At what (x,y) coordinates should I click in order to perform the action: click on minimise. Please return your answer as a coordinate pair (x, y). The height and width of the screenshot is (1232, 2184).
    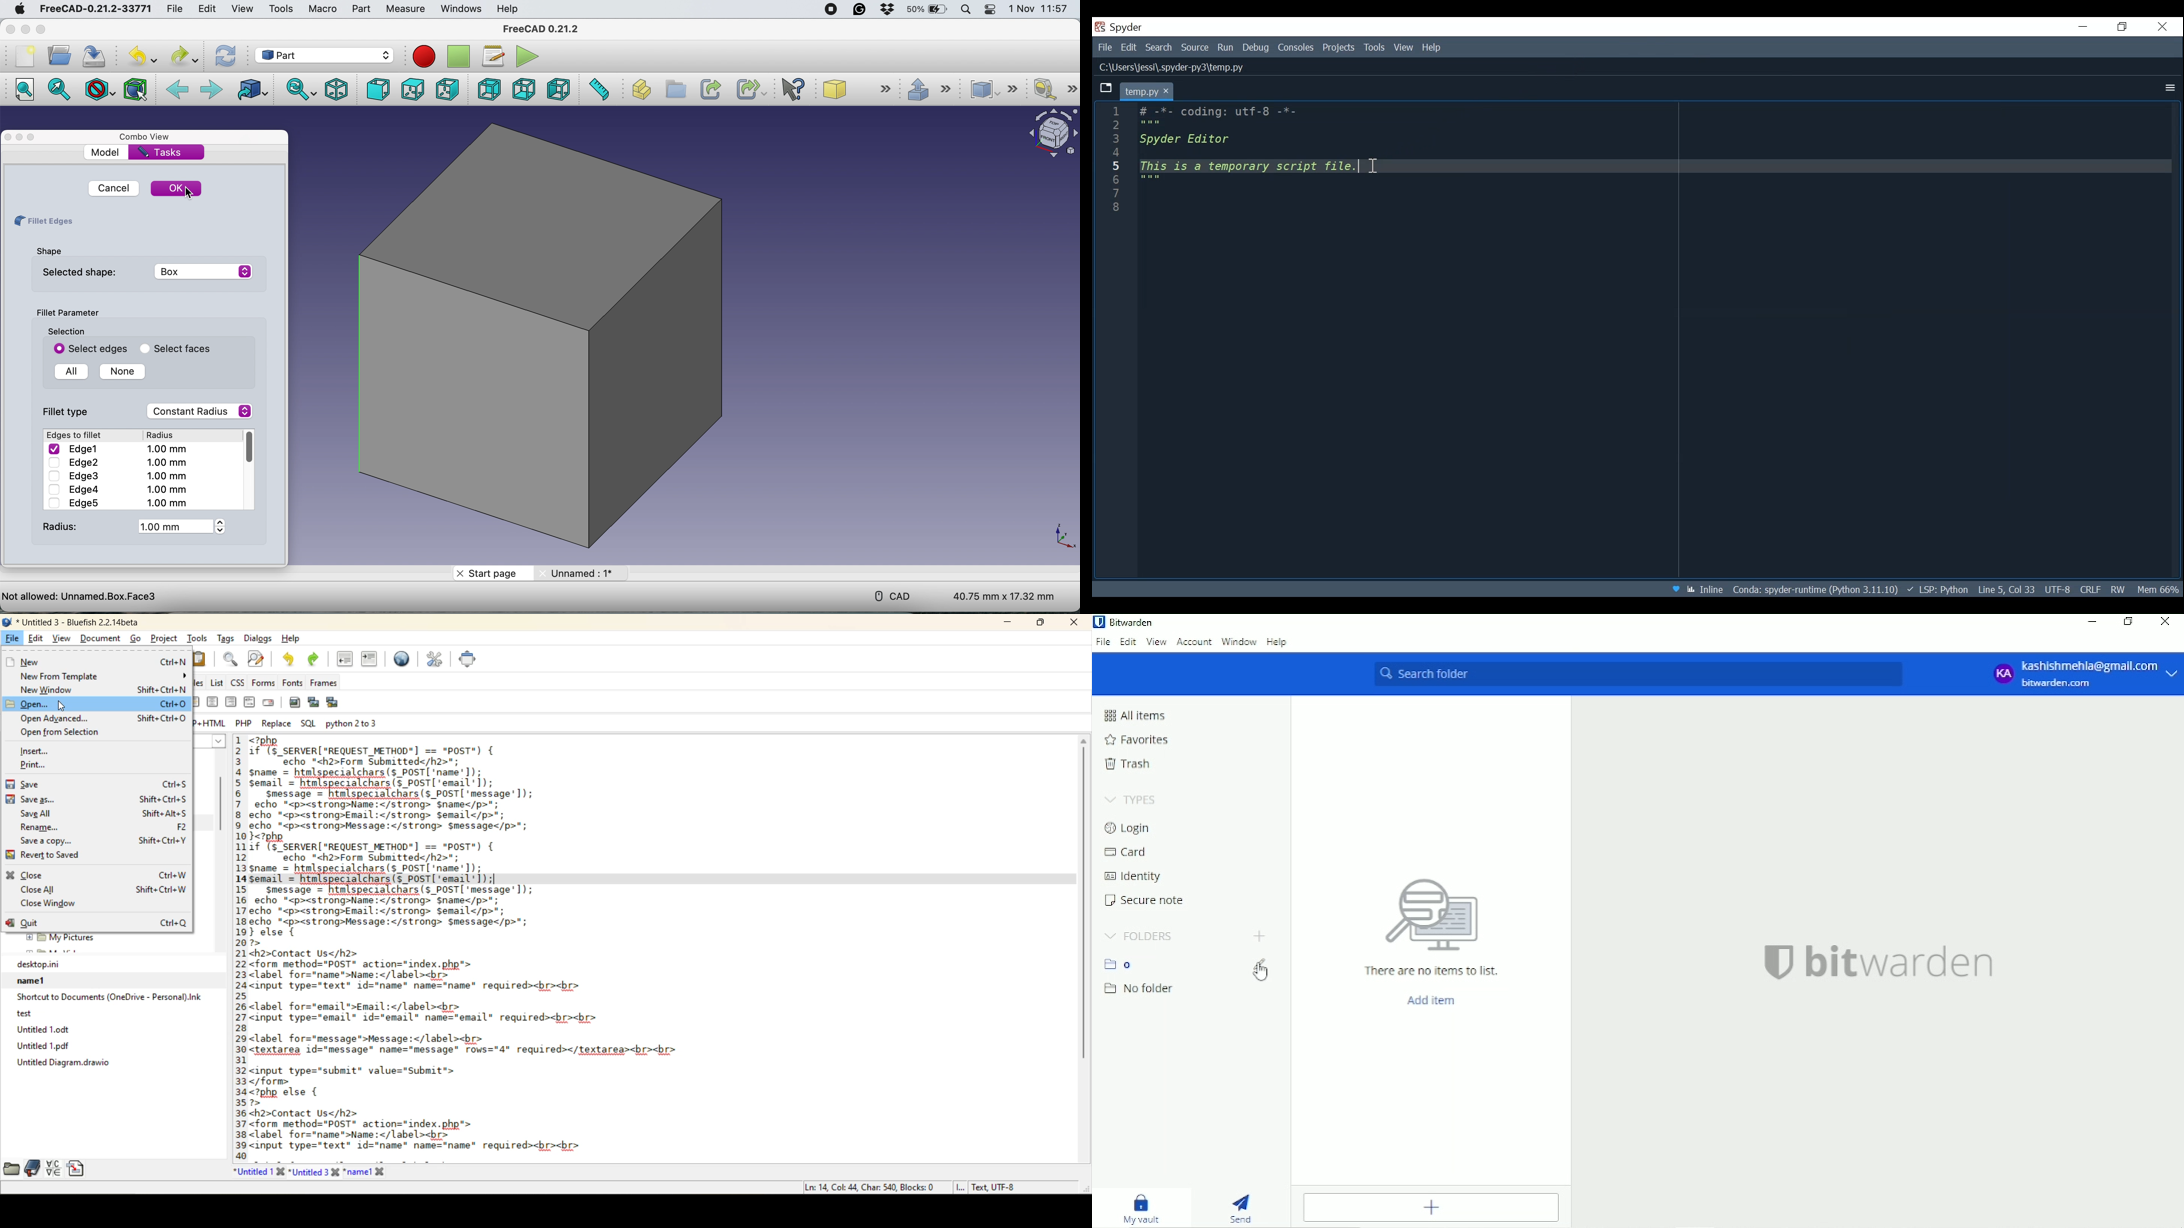
    Looking at the image, I should click on (20, 137).